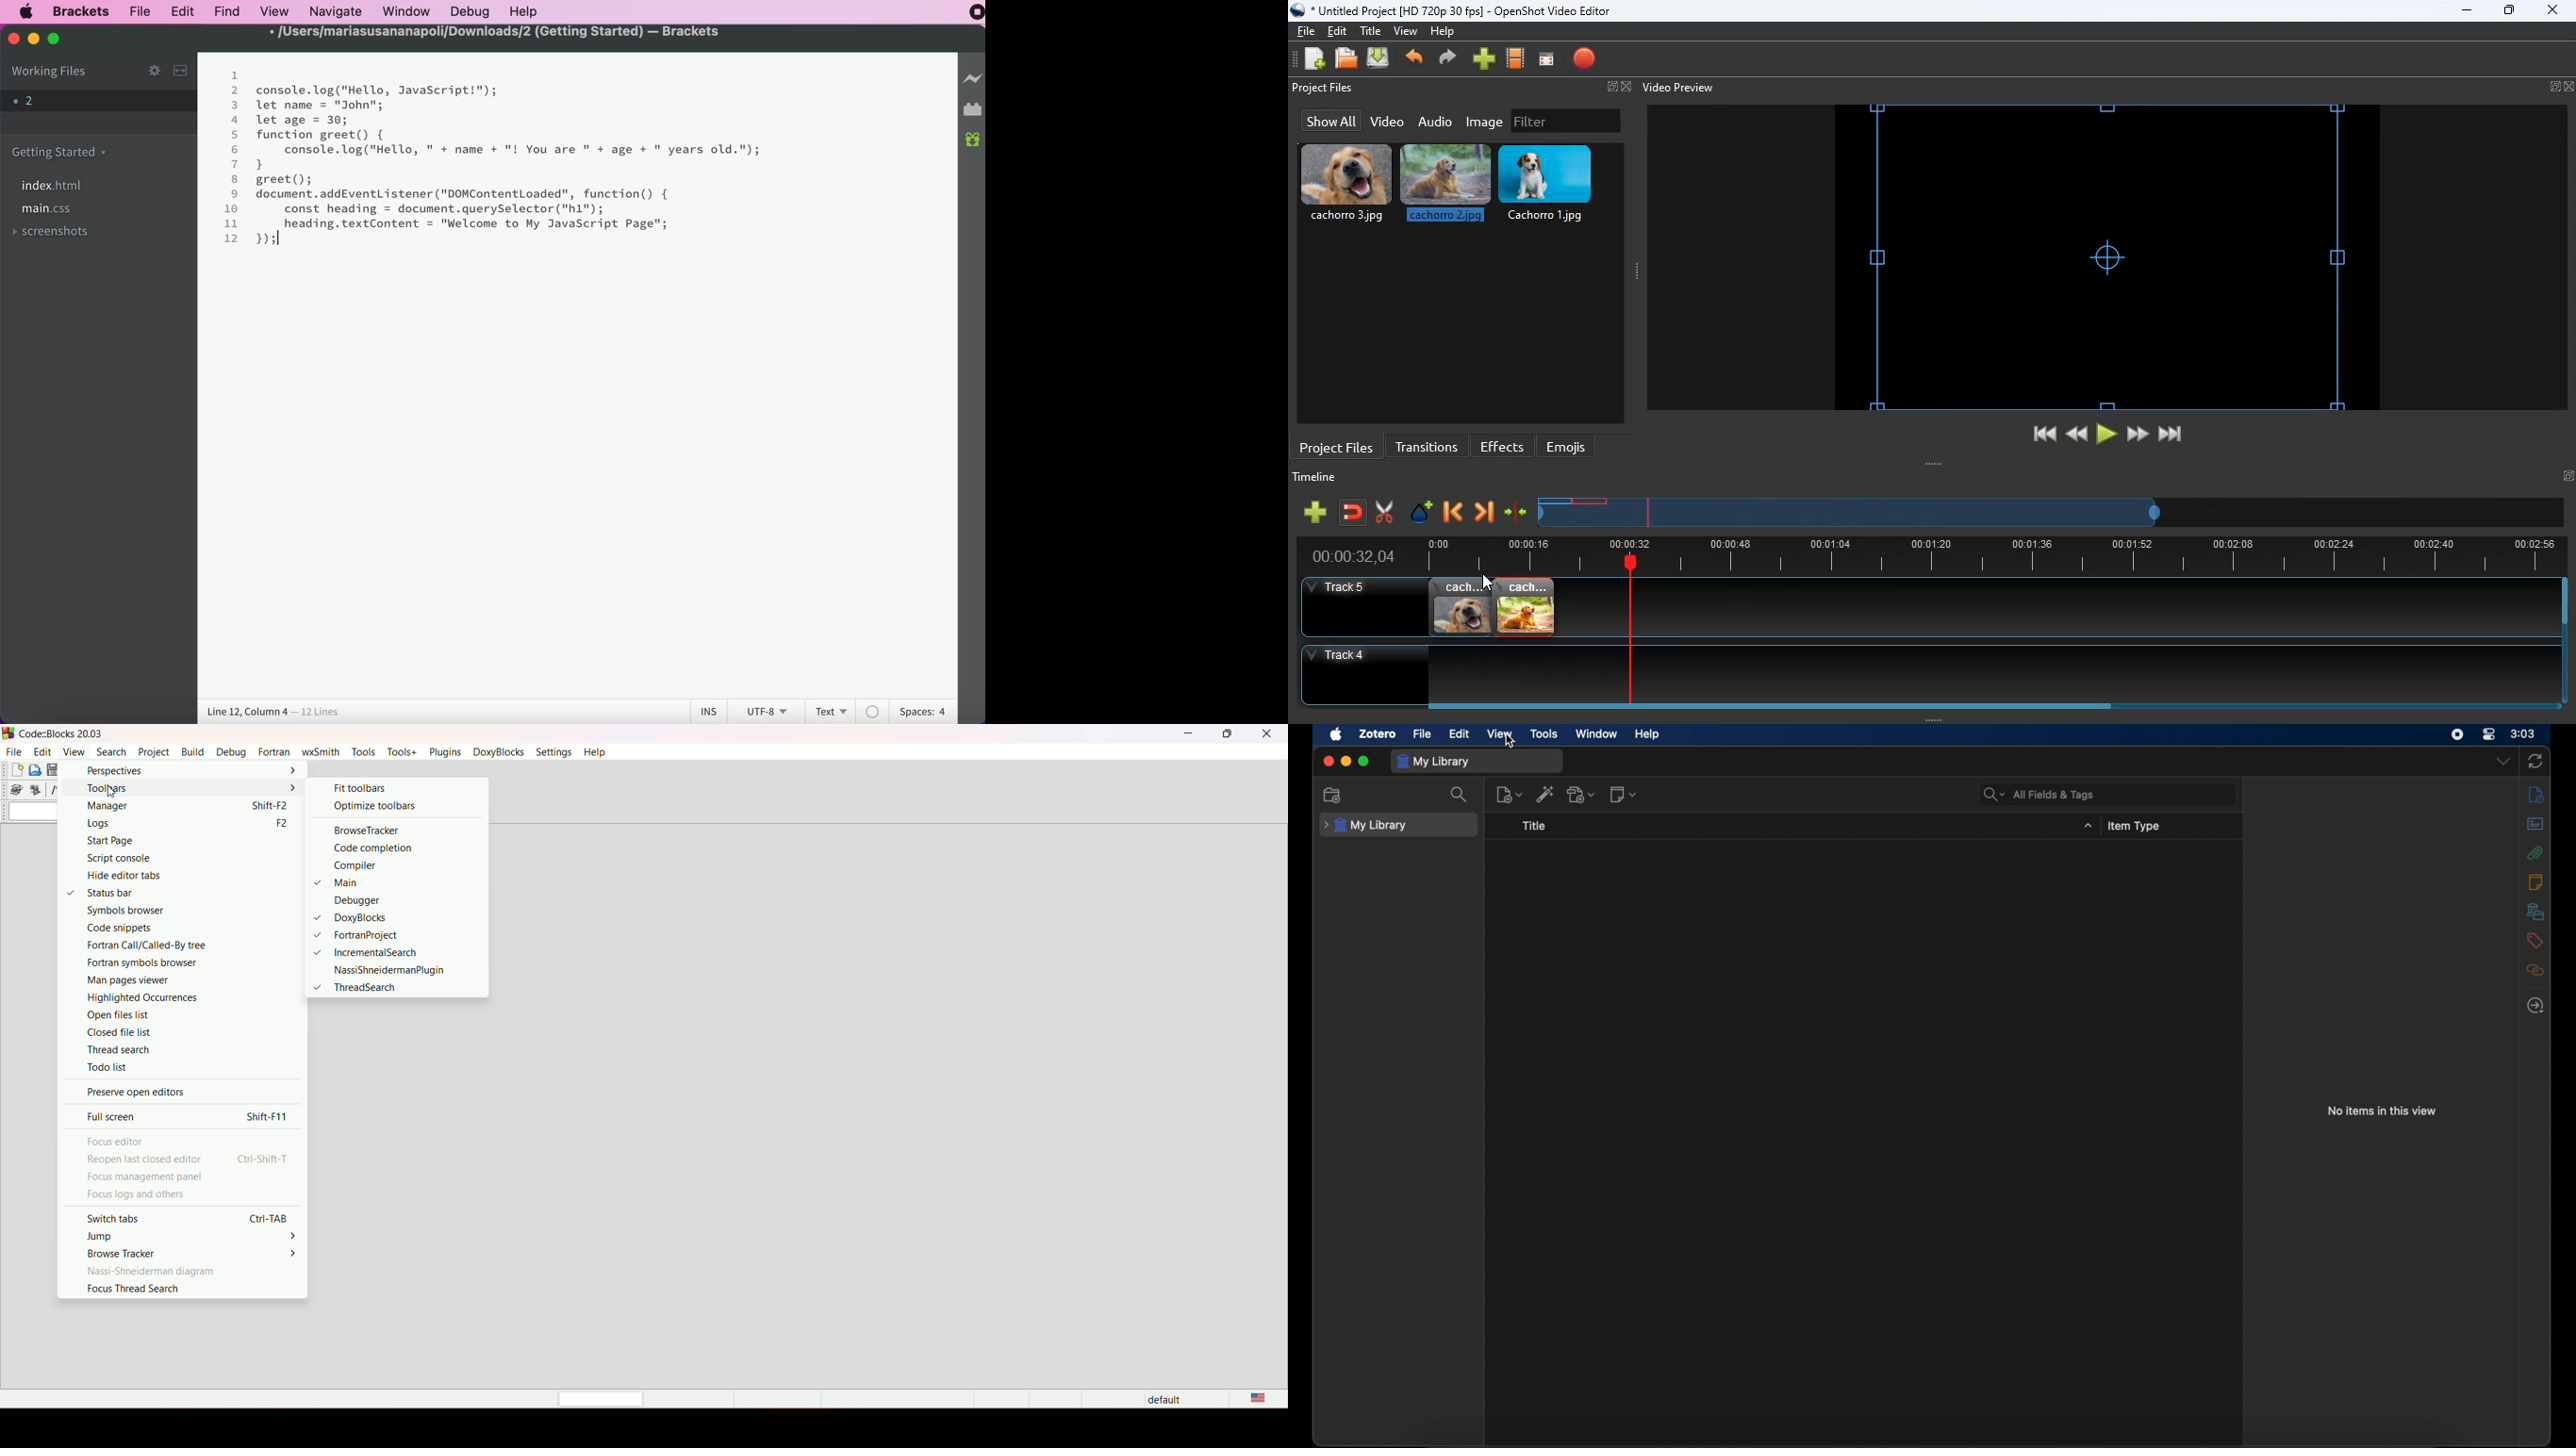 The image size is (2576, 1456). What do you see at coordinates (365, 831) in the screenshot?
I see `browse tracker` at bounding box center [365, 831].